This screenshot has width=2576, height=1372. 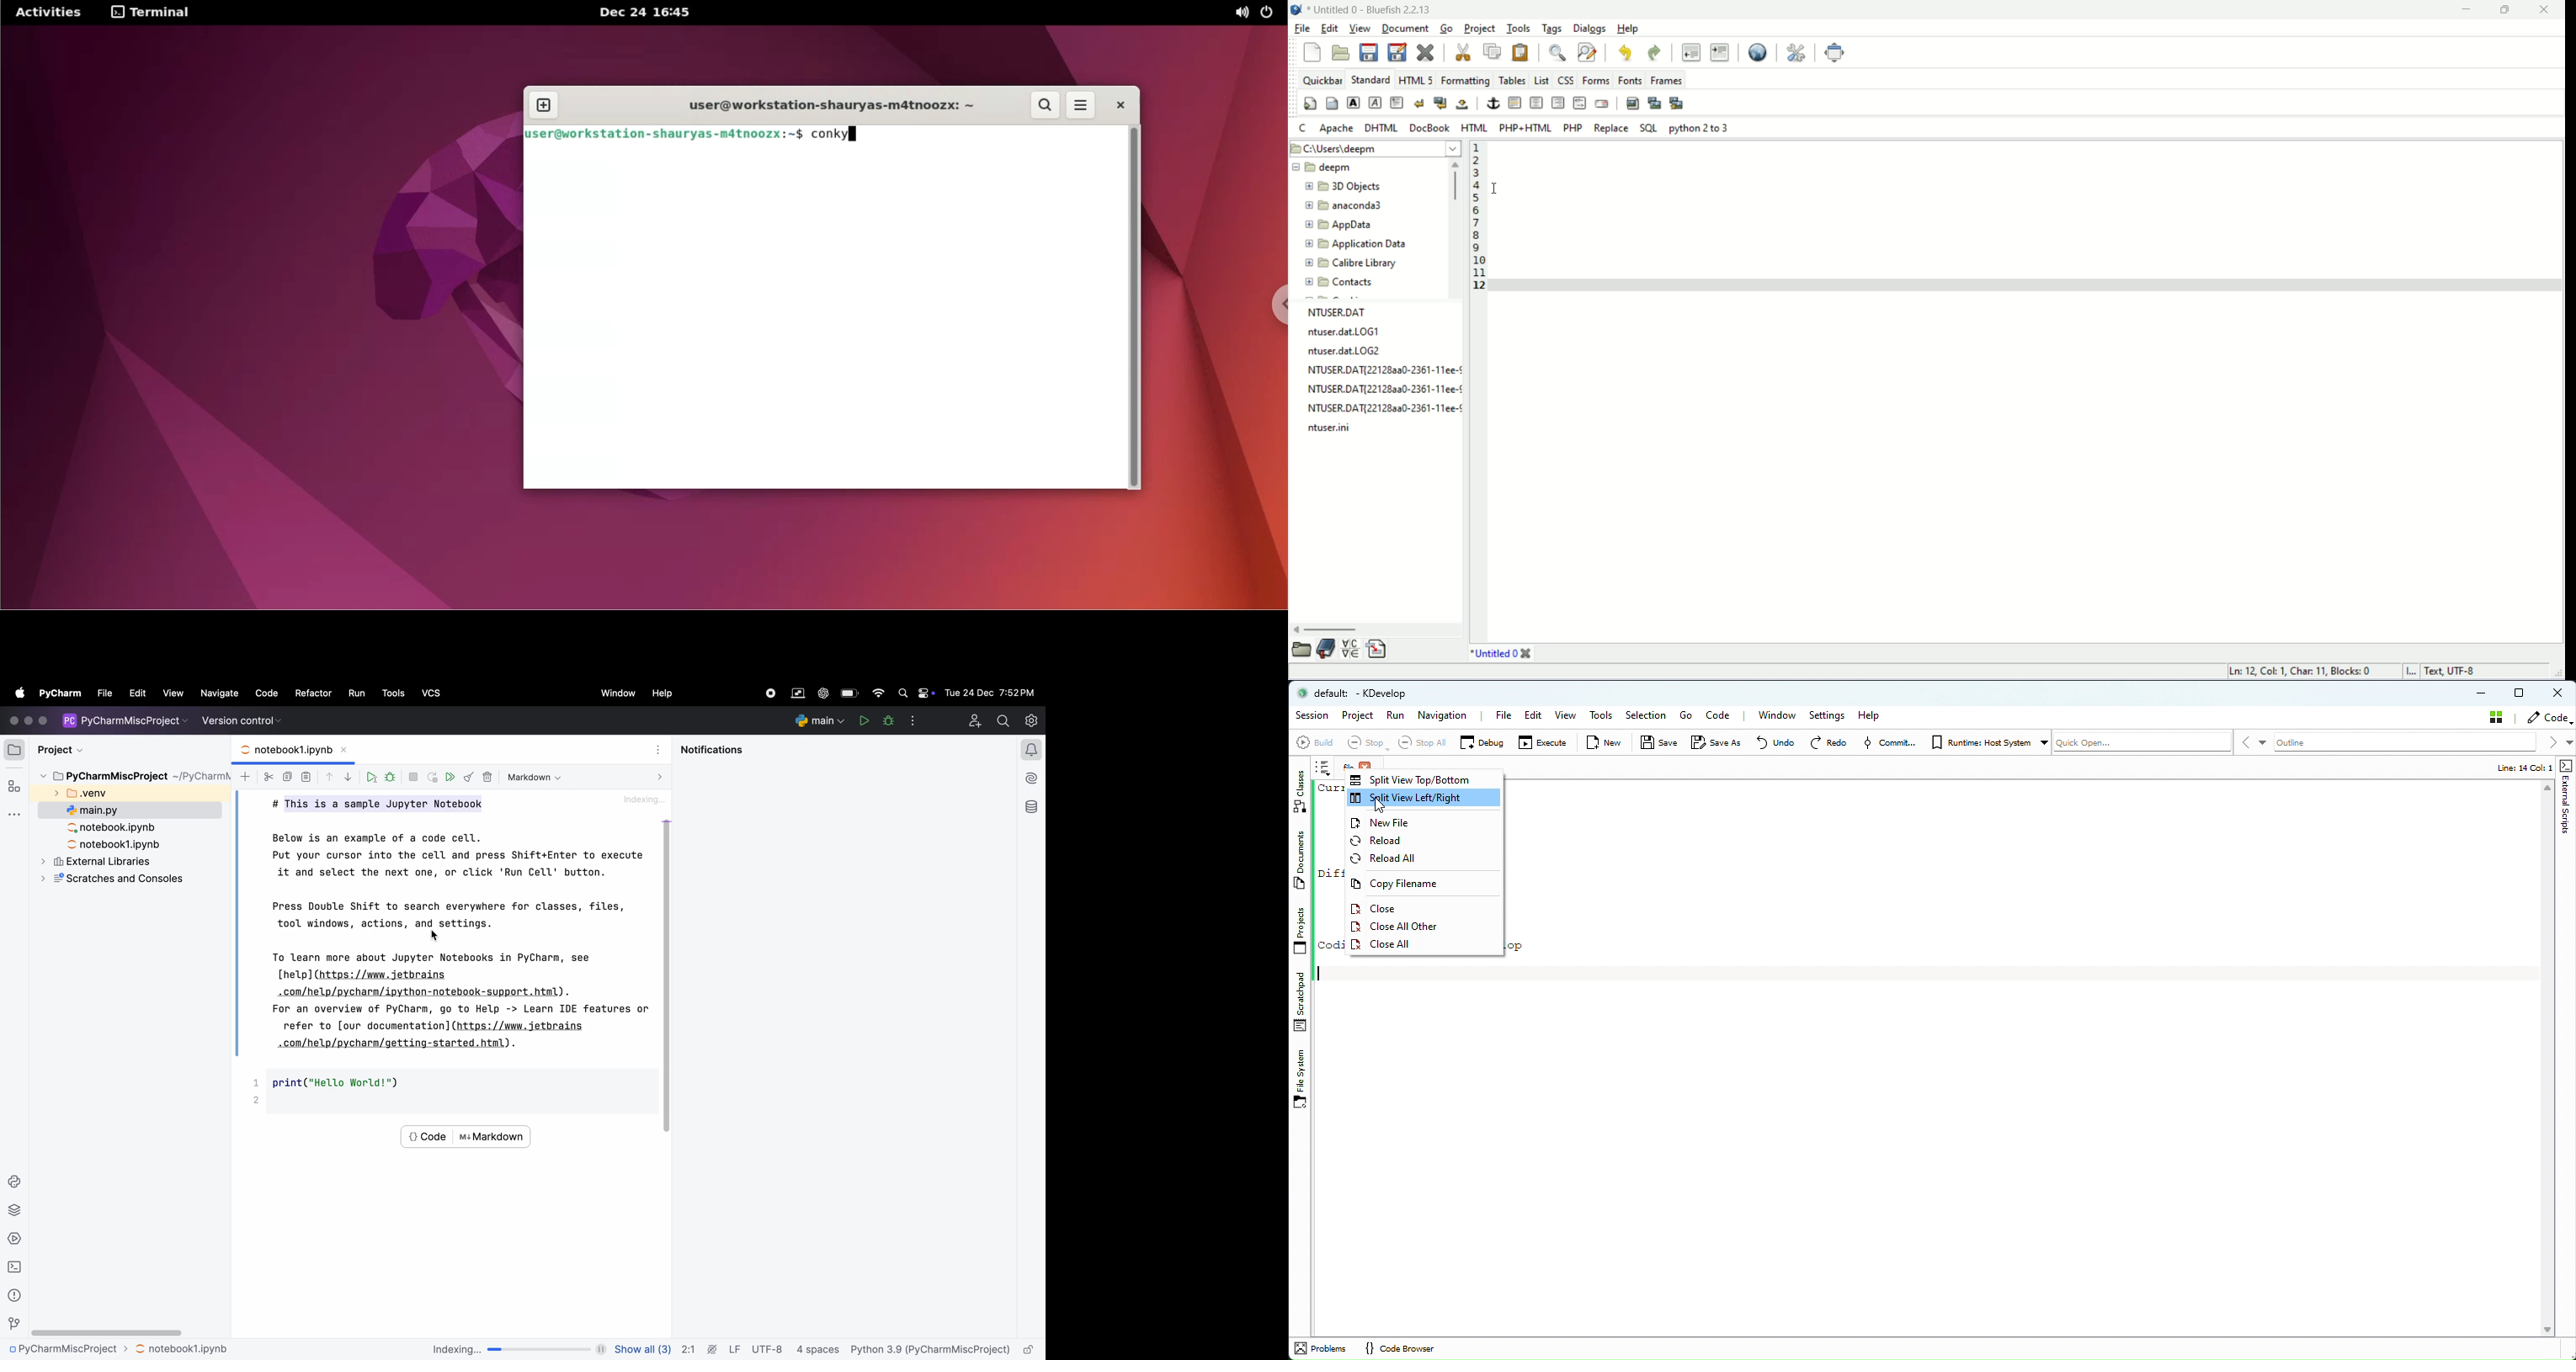 I want to click on editor, so click(x=2028, y=392).